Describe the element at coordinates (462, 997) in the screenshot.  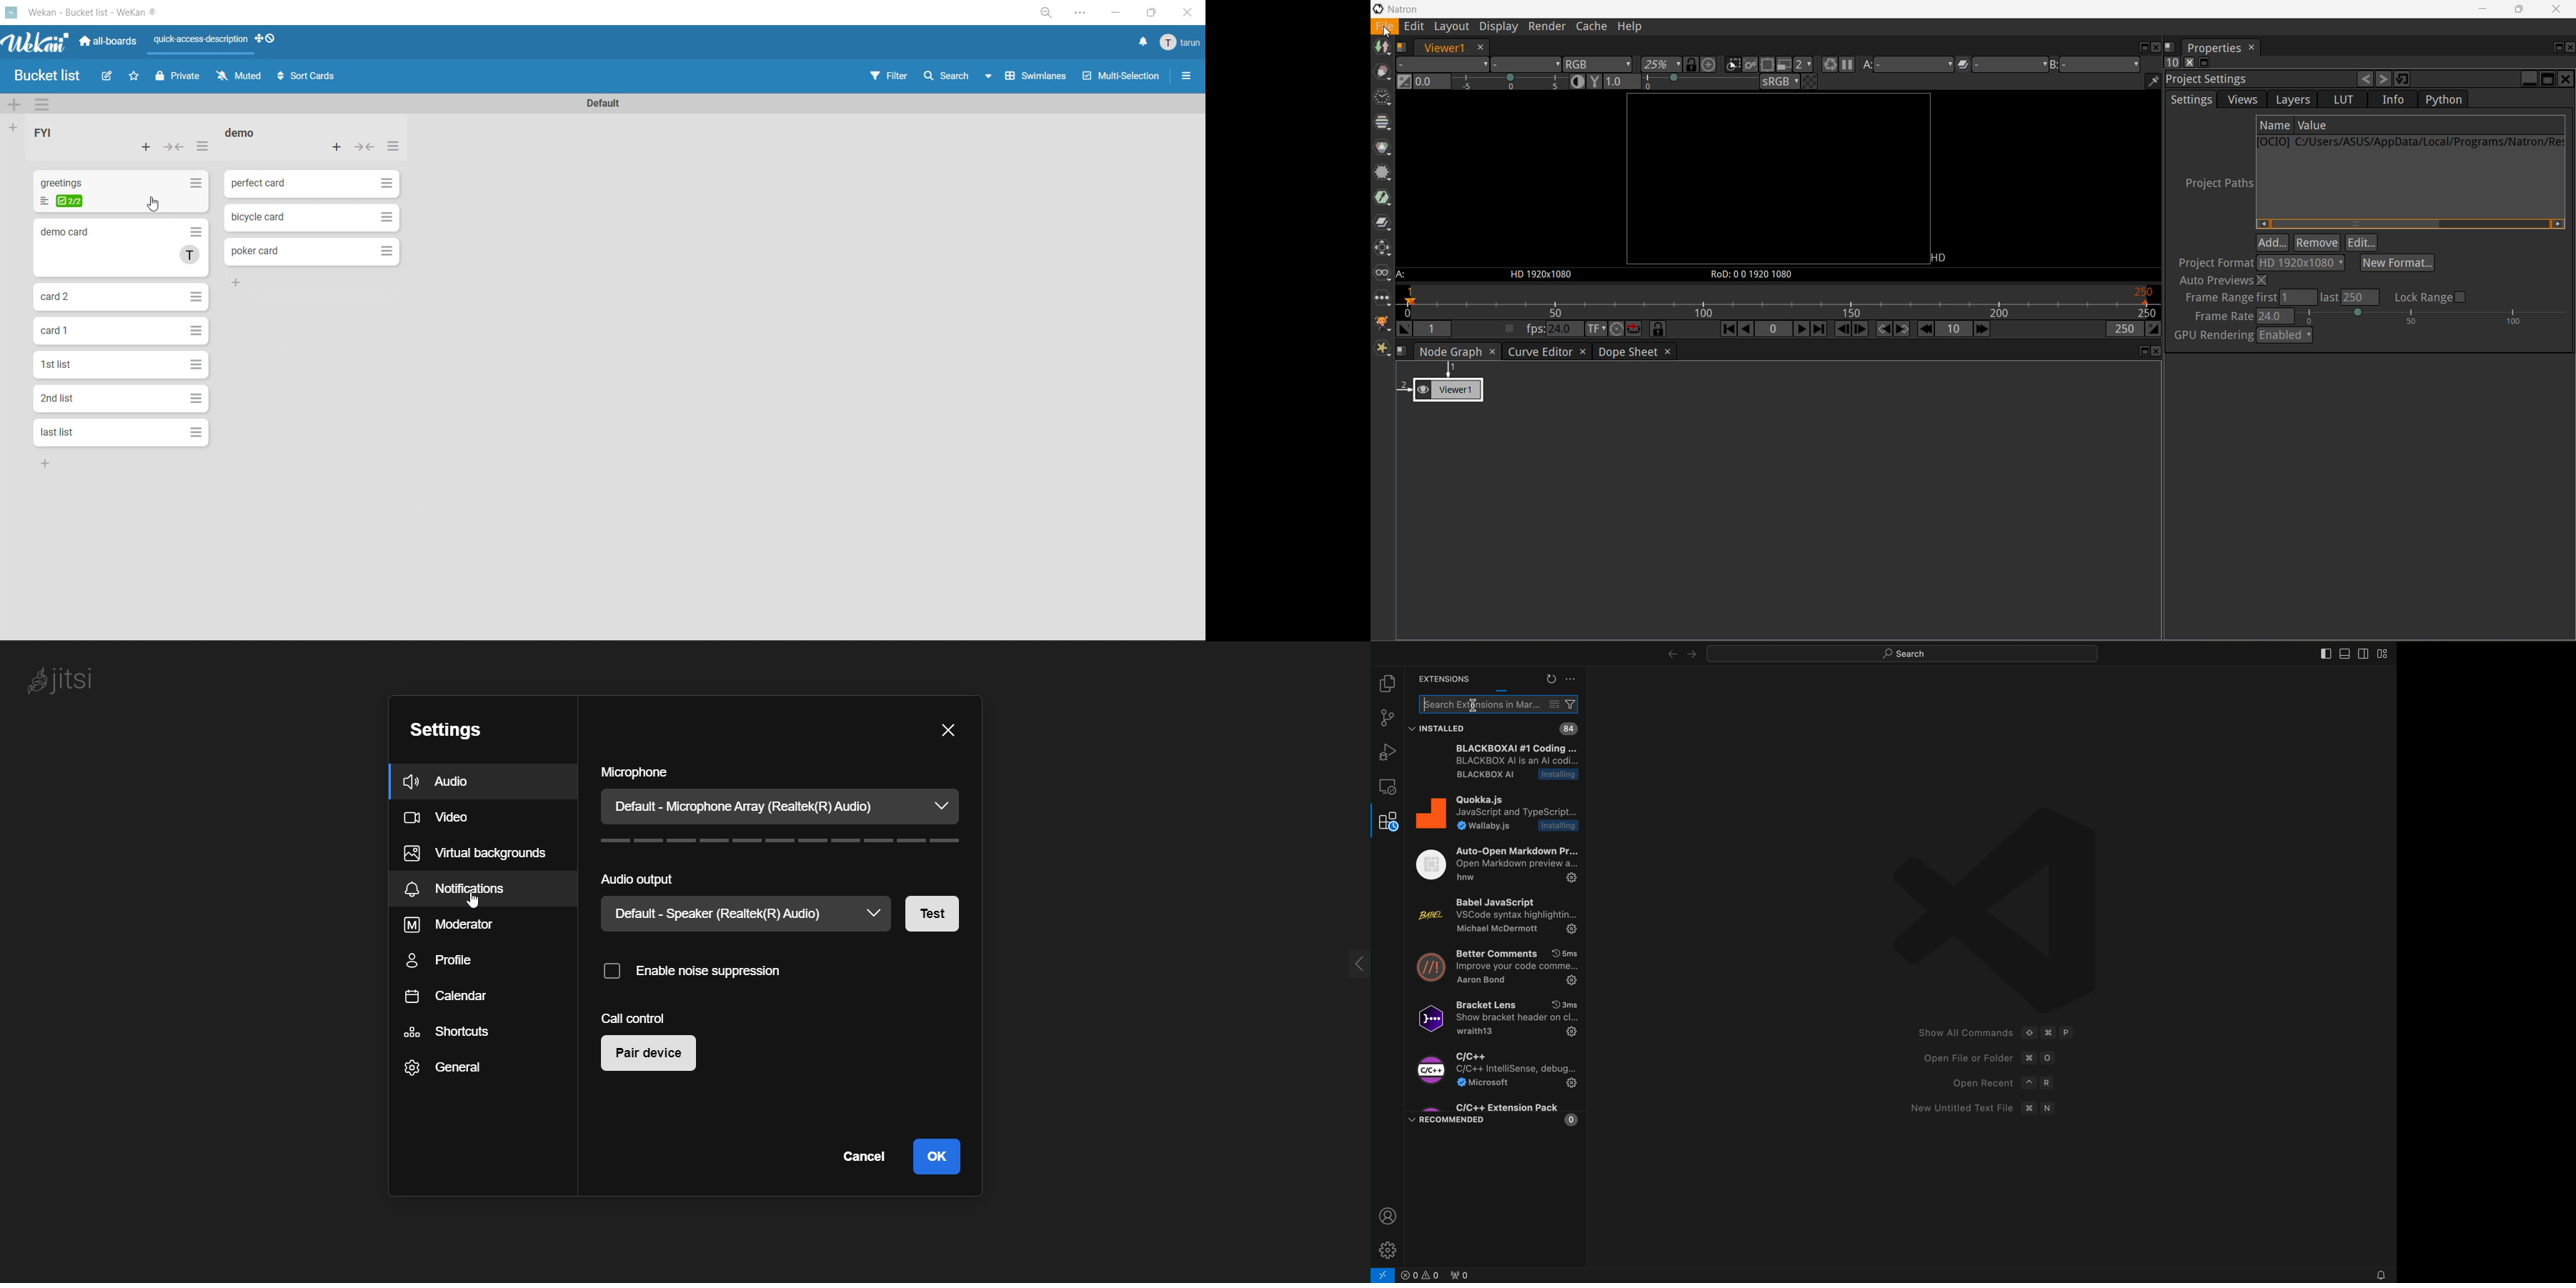
I see `calendar` at that location.